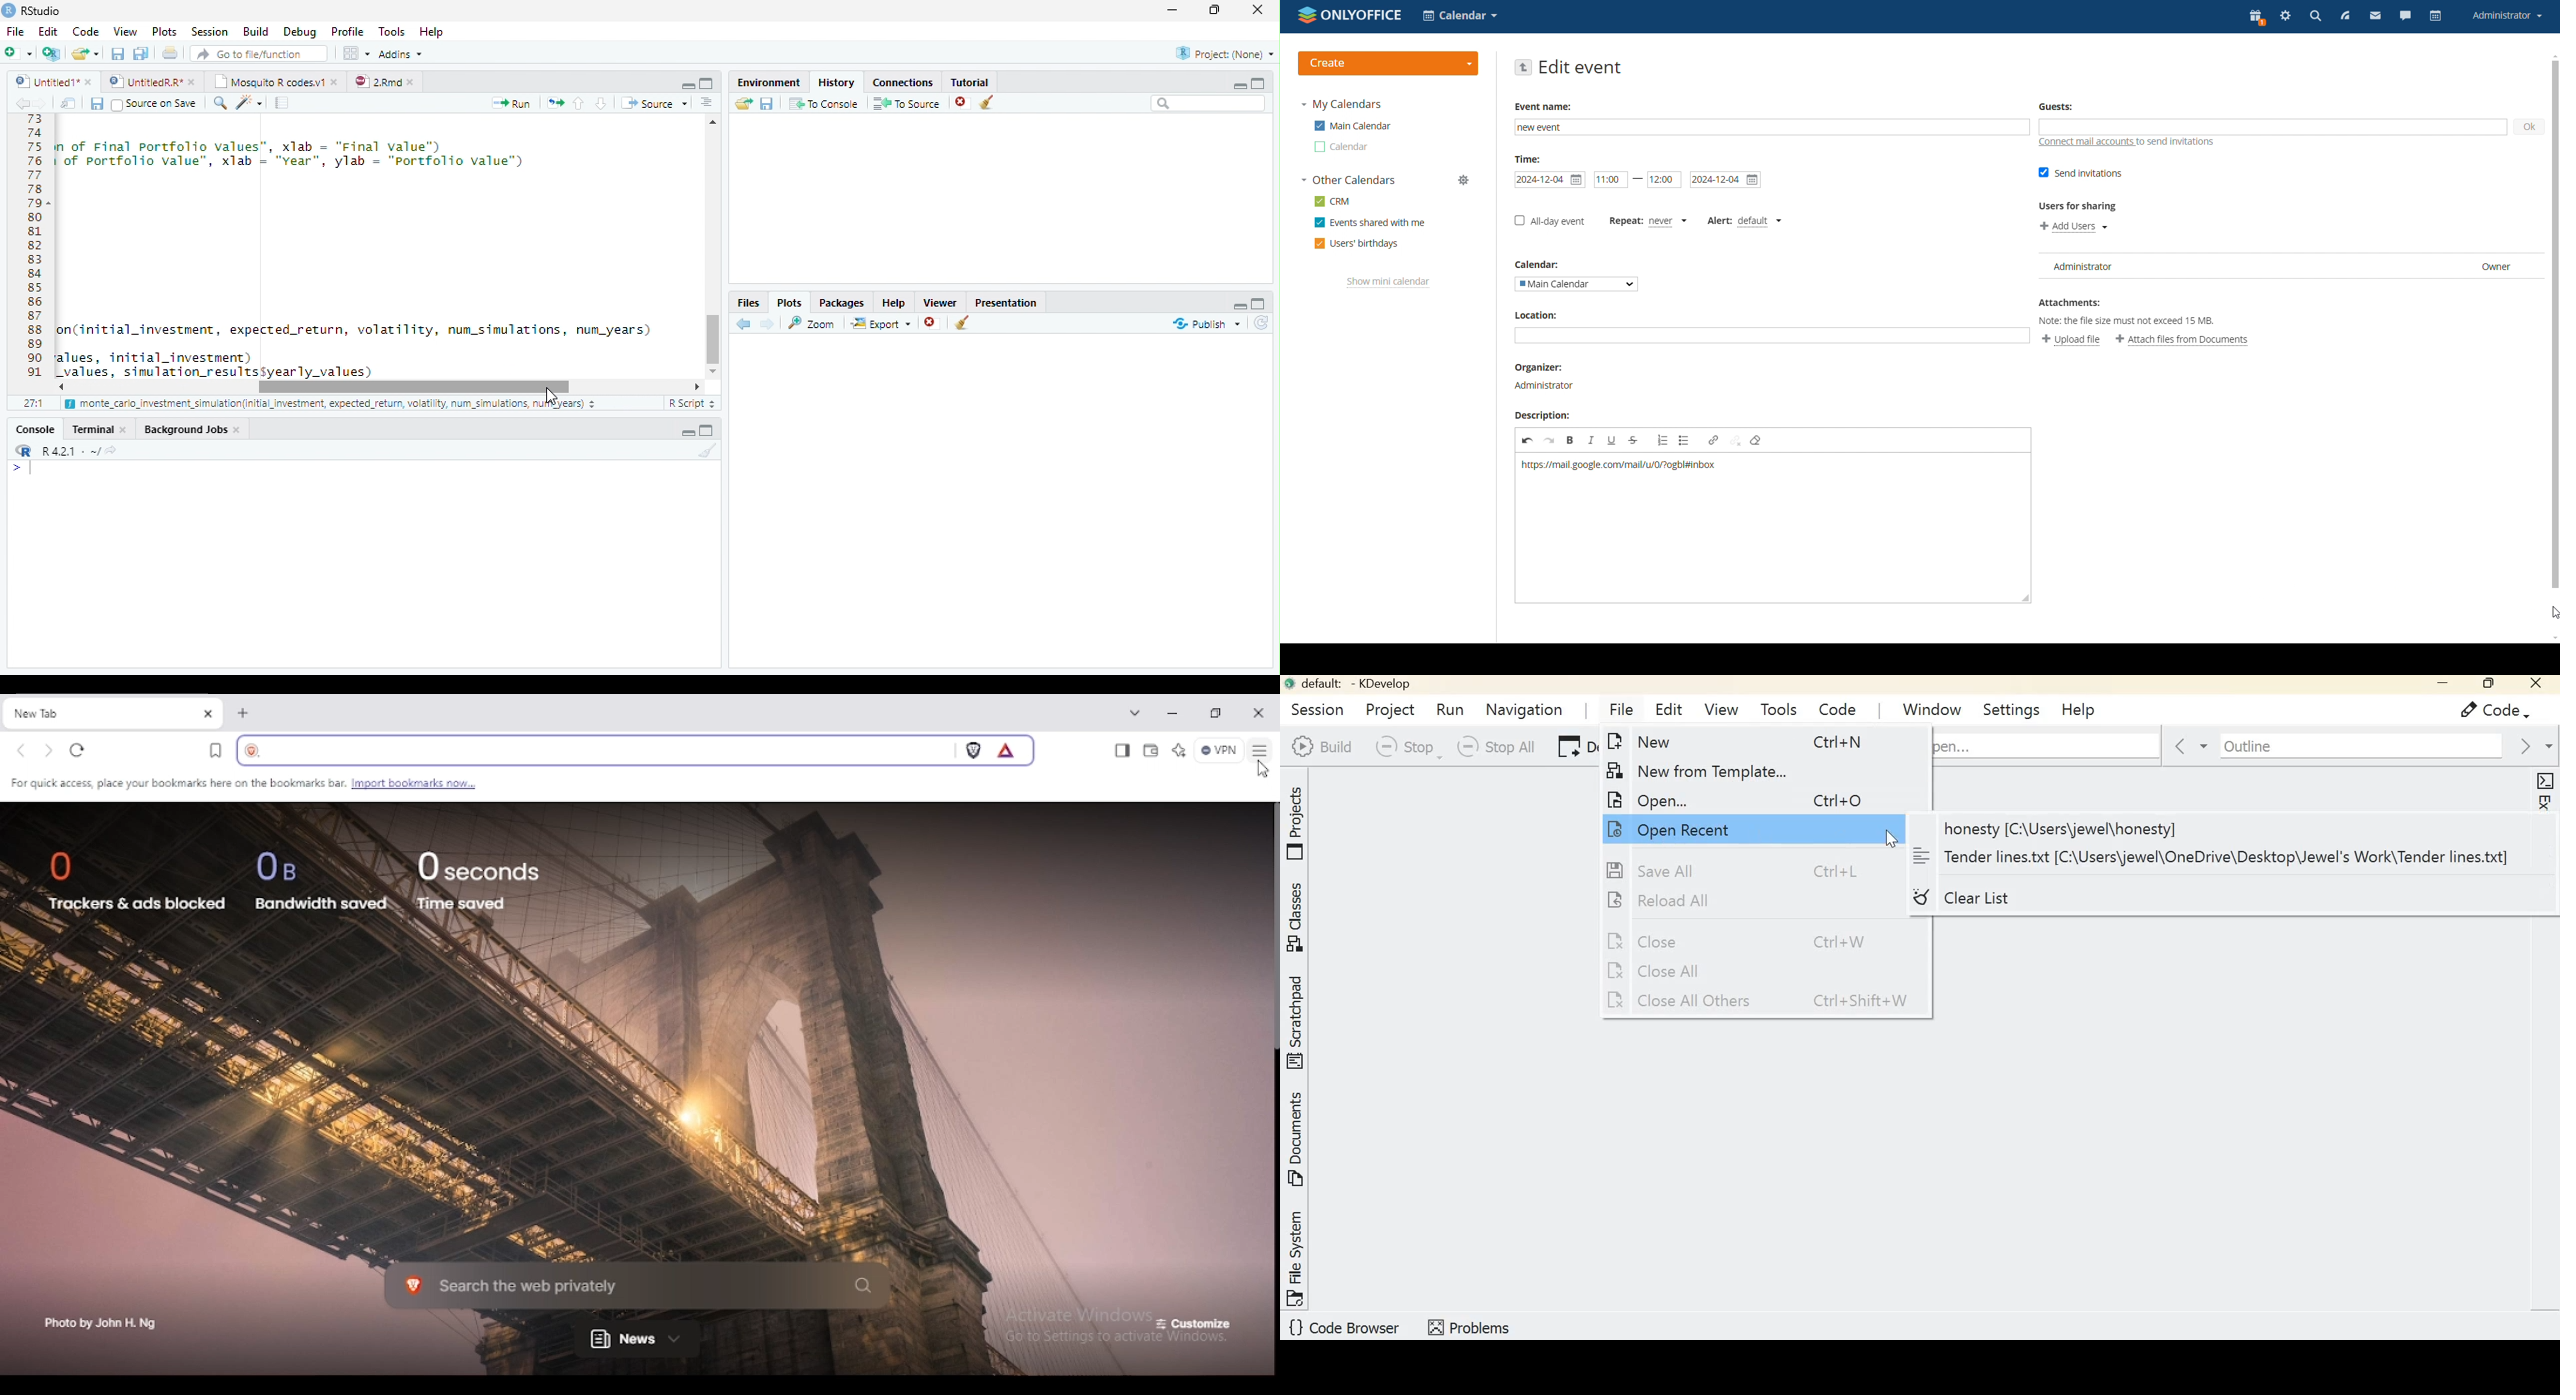 The image size is (2576, 1400). What do you see at coordinates (697, 386) in the screenshot?
I see `Scroll Right` at bounding box center [697, 386].